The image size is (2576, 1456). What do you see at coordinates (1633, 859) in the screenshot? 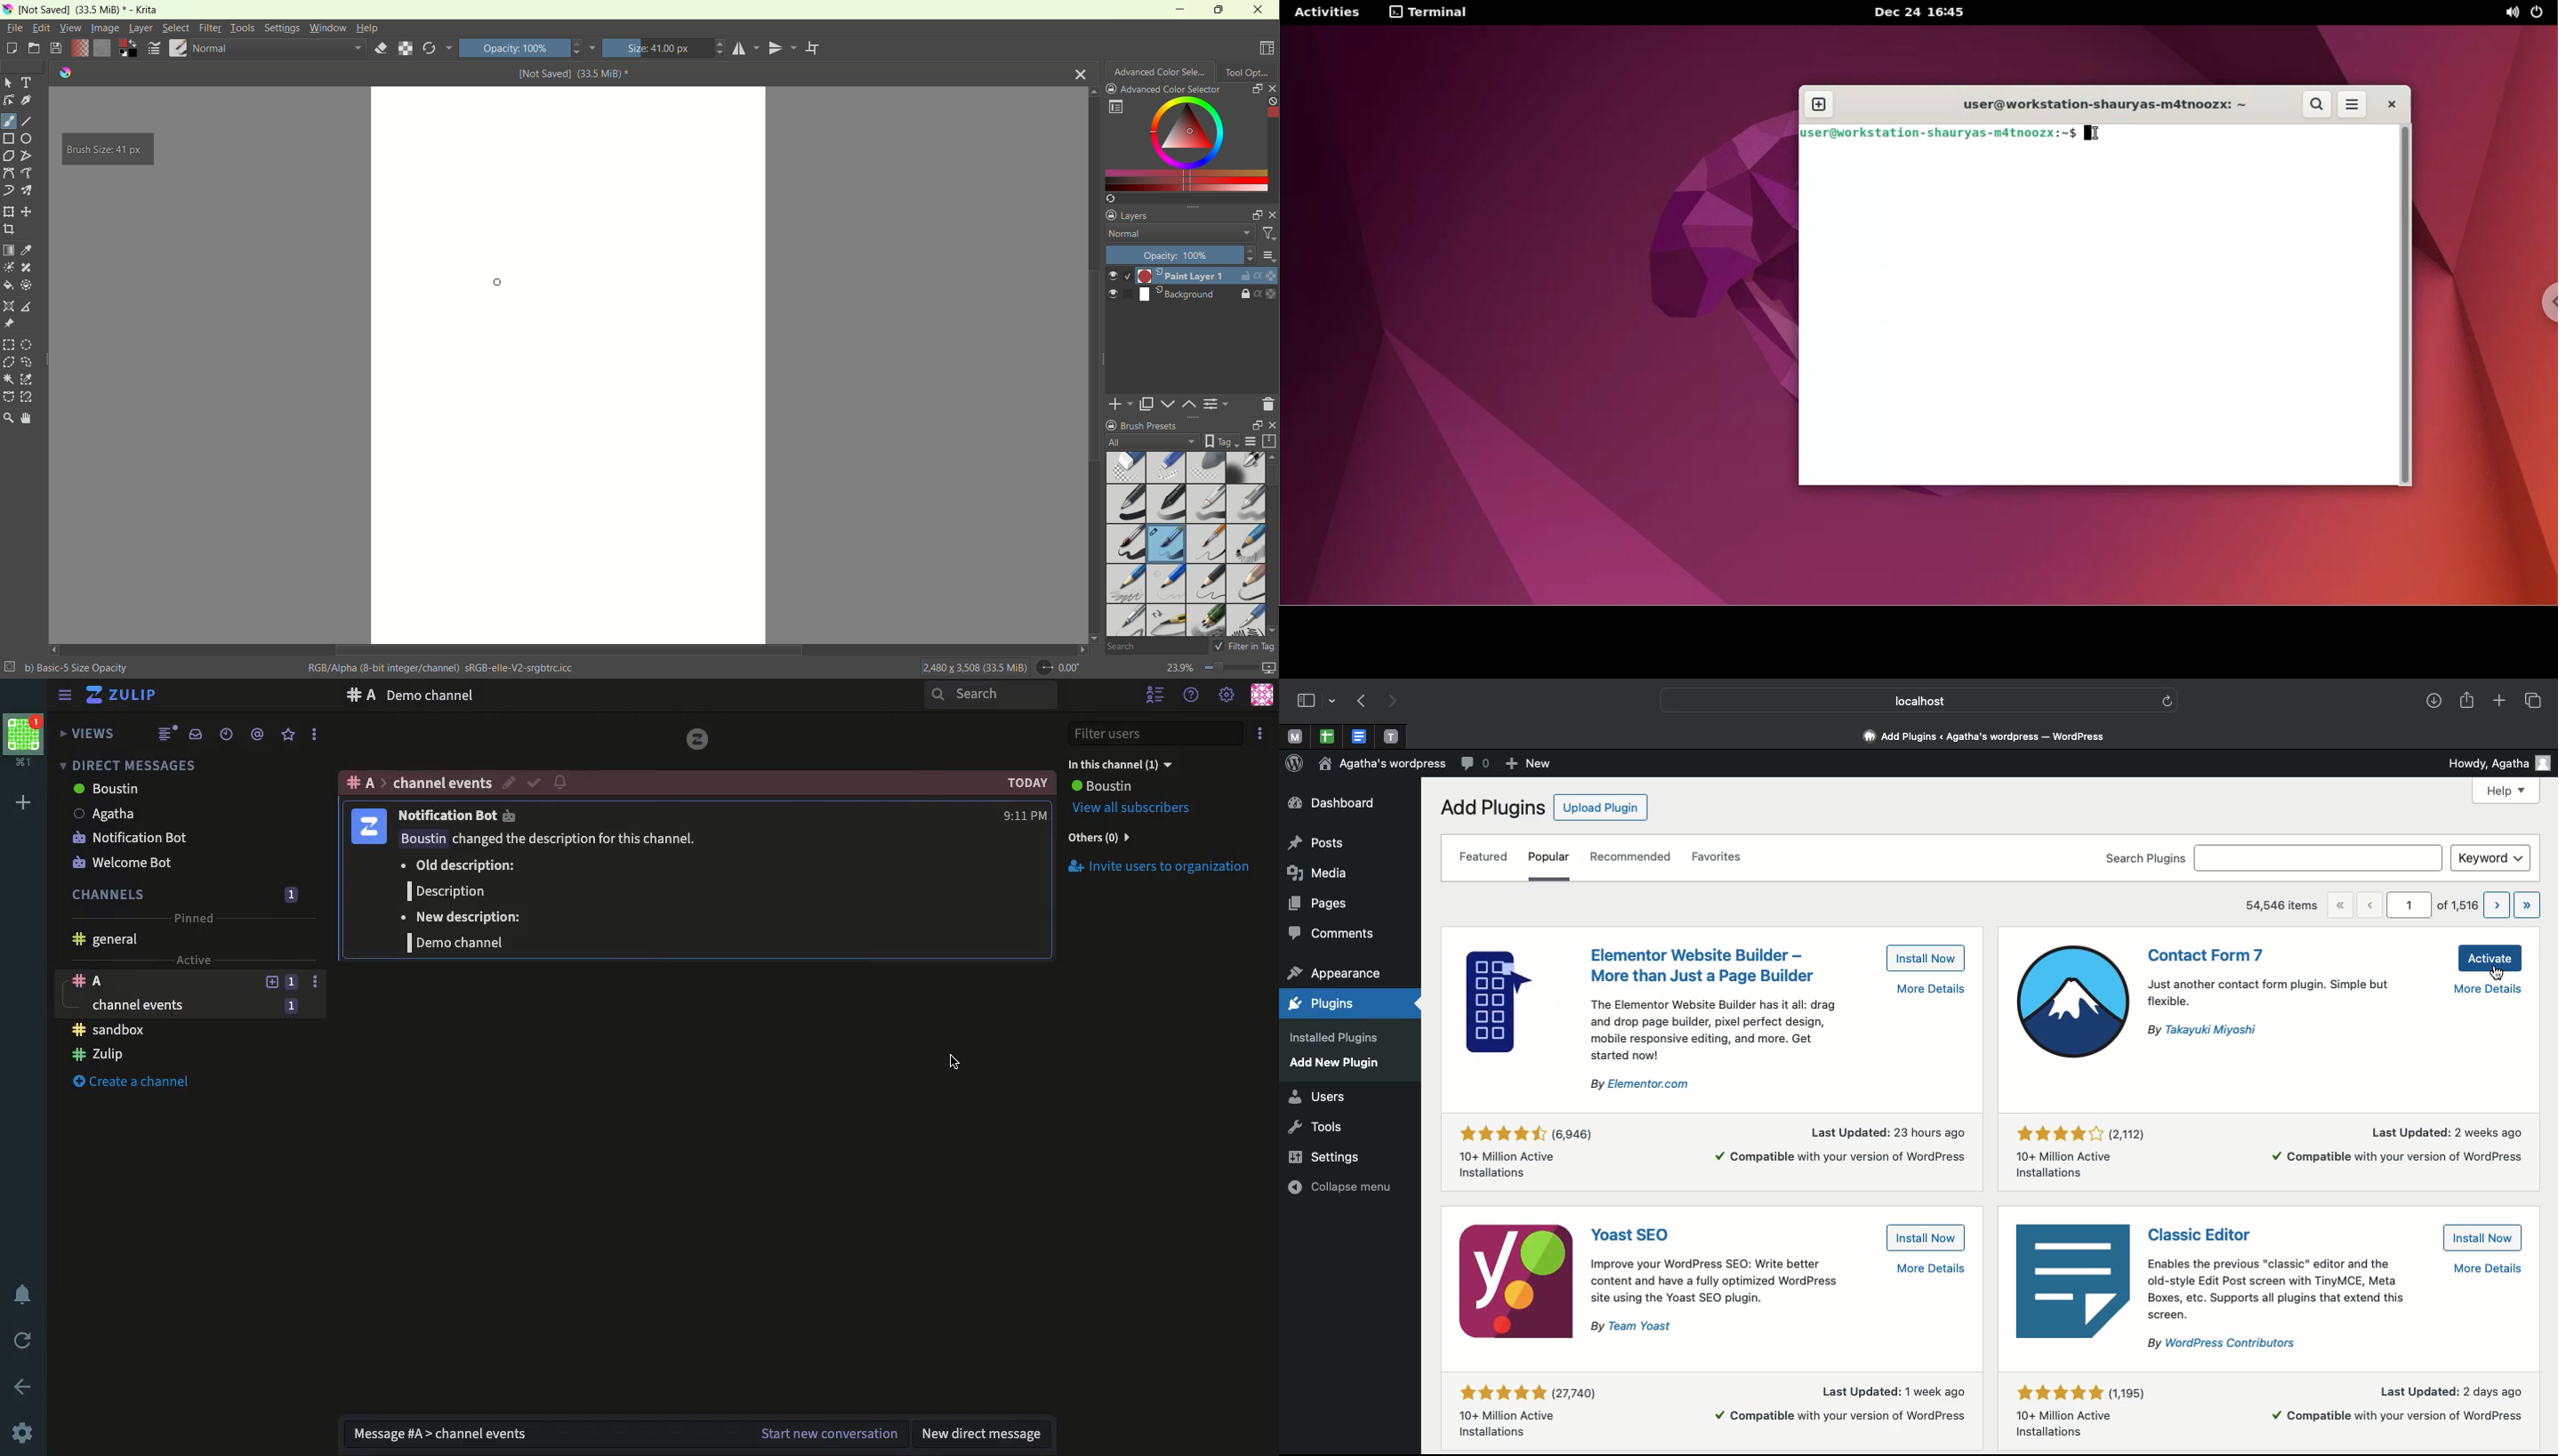
I see `Recommended` at bounding box center [1633, 859].